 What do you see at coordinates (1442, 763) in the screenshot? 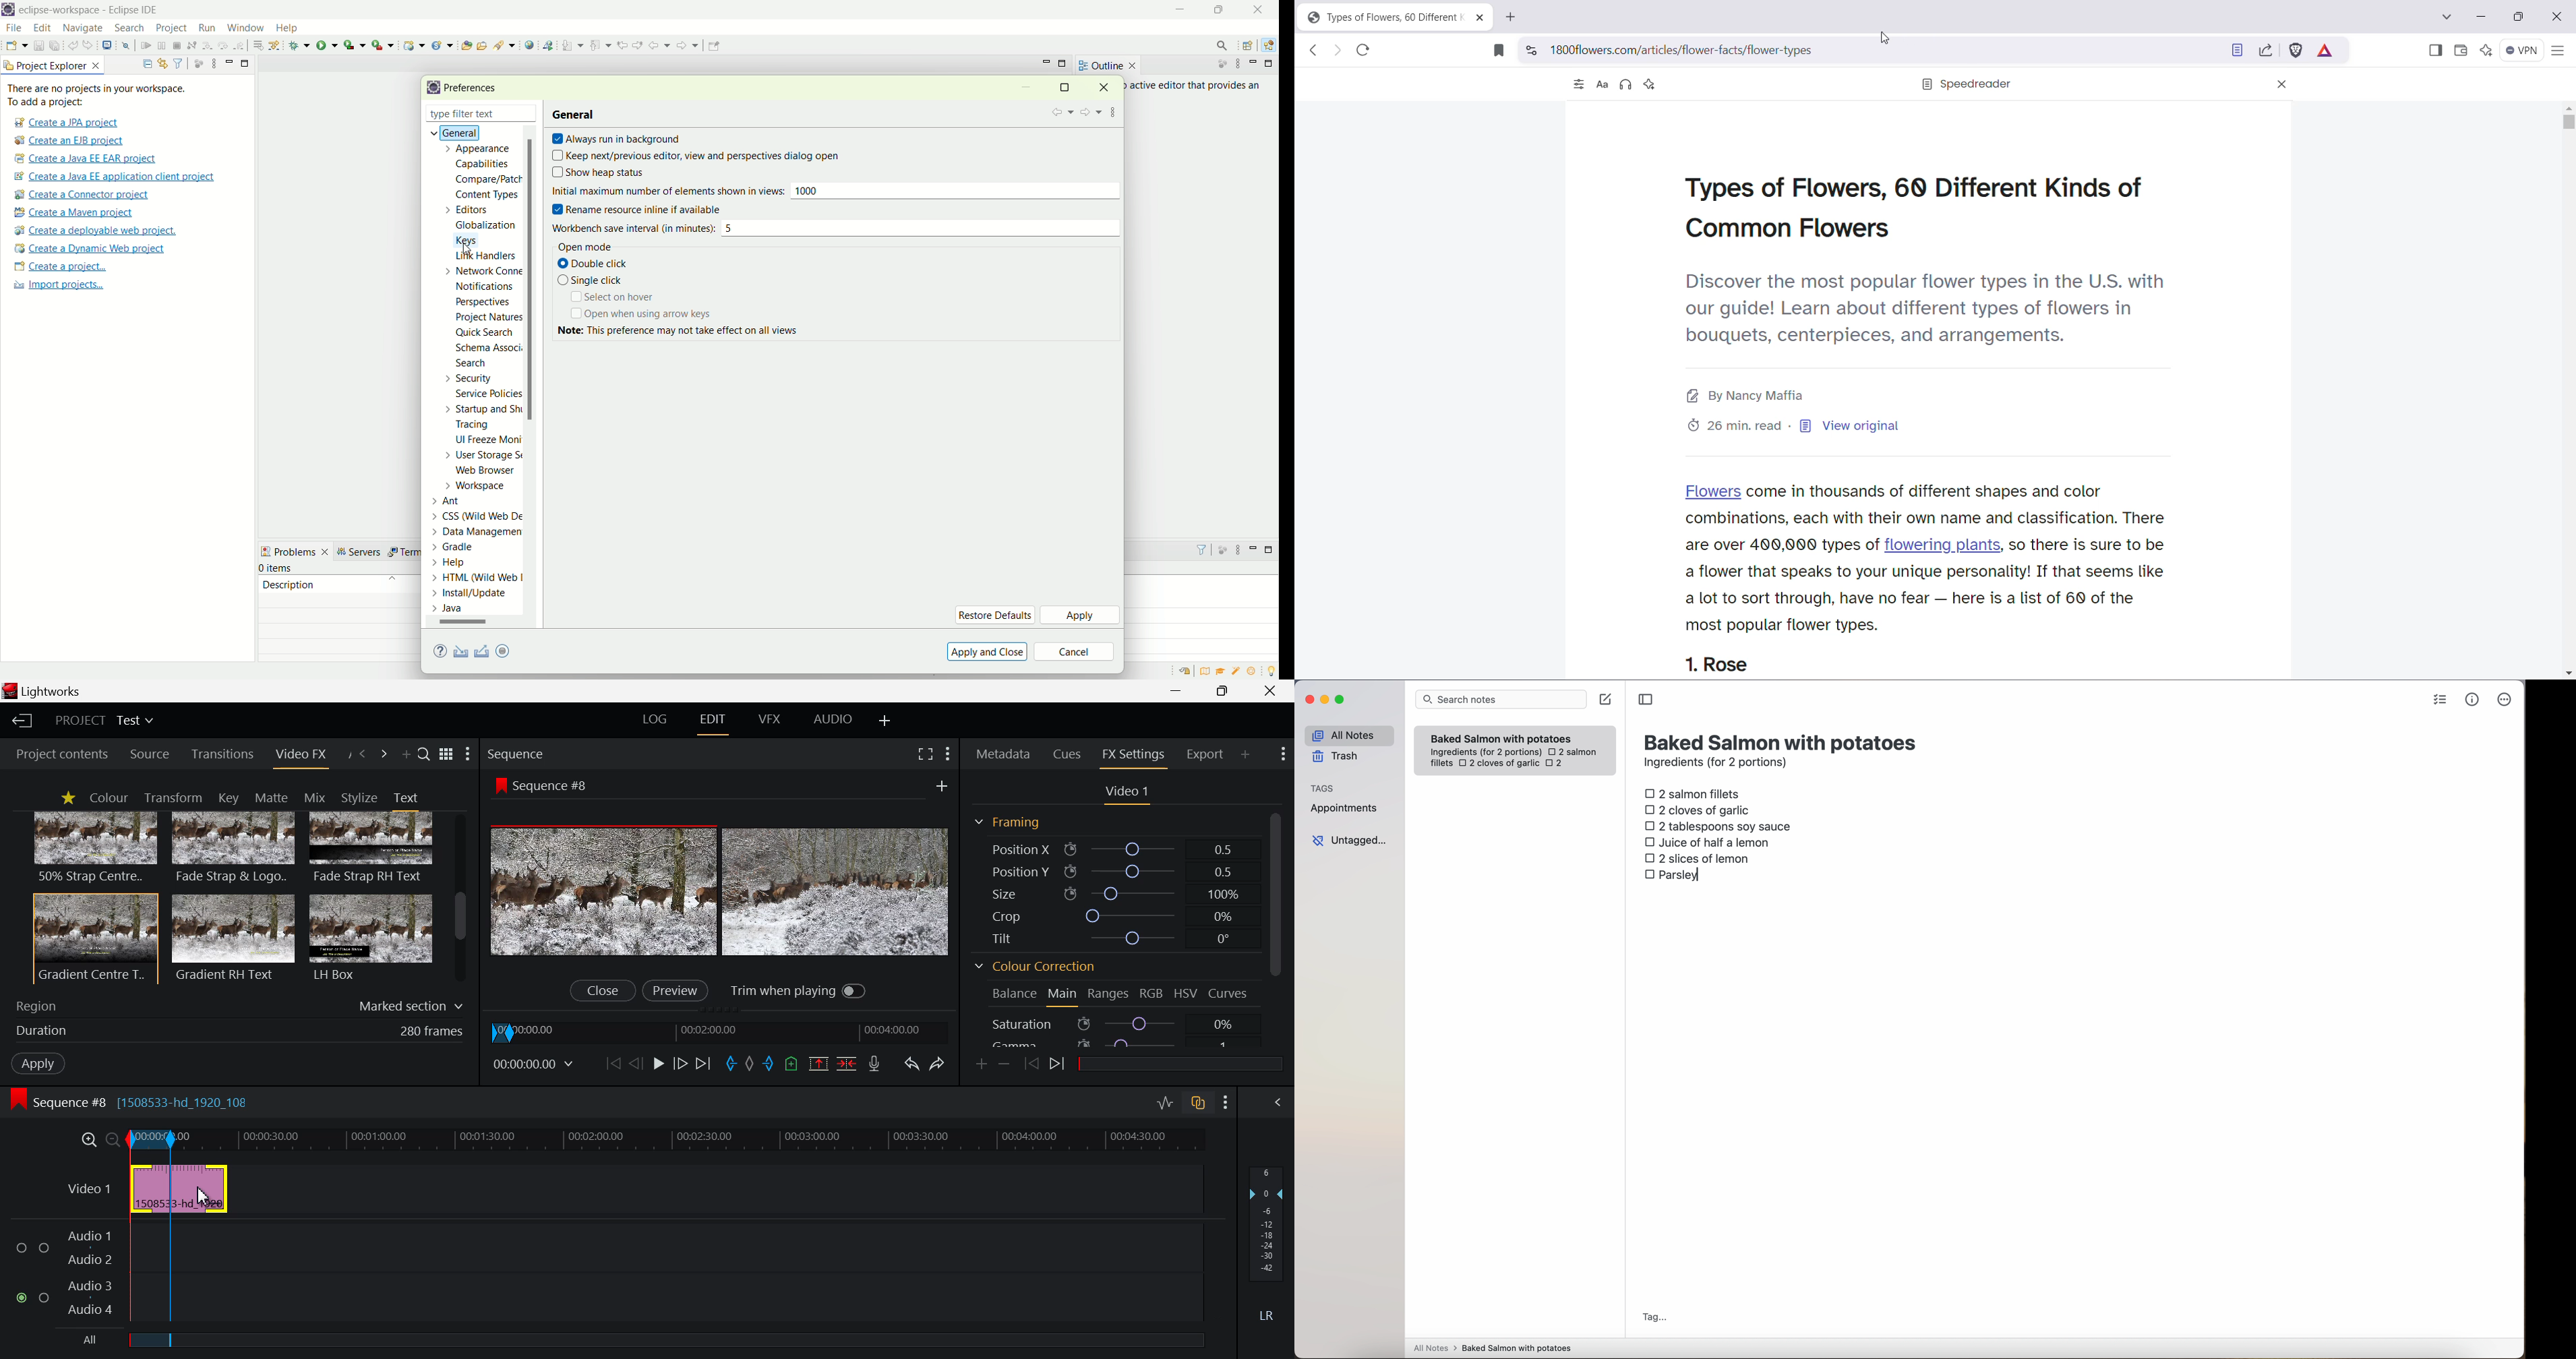
I see `fillets` at bounding box center [1442, 763].